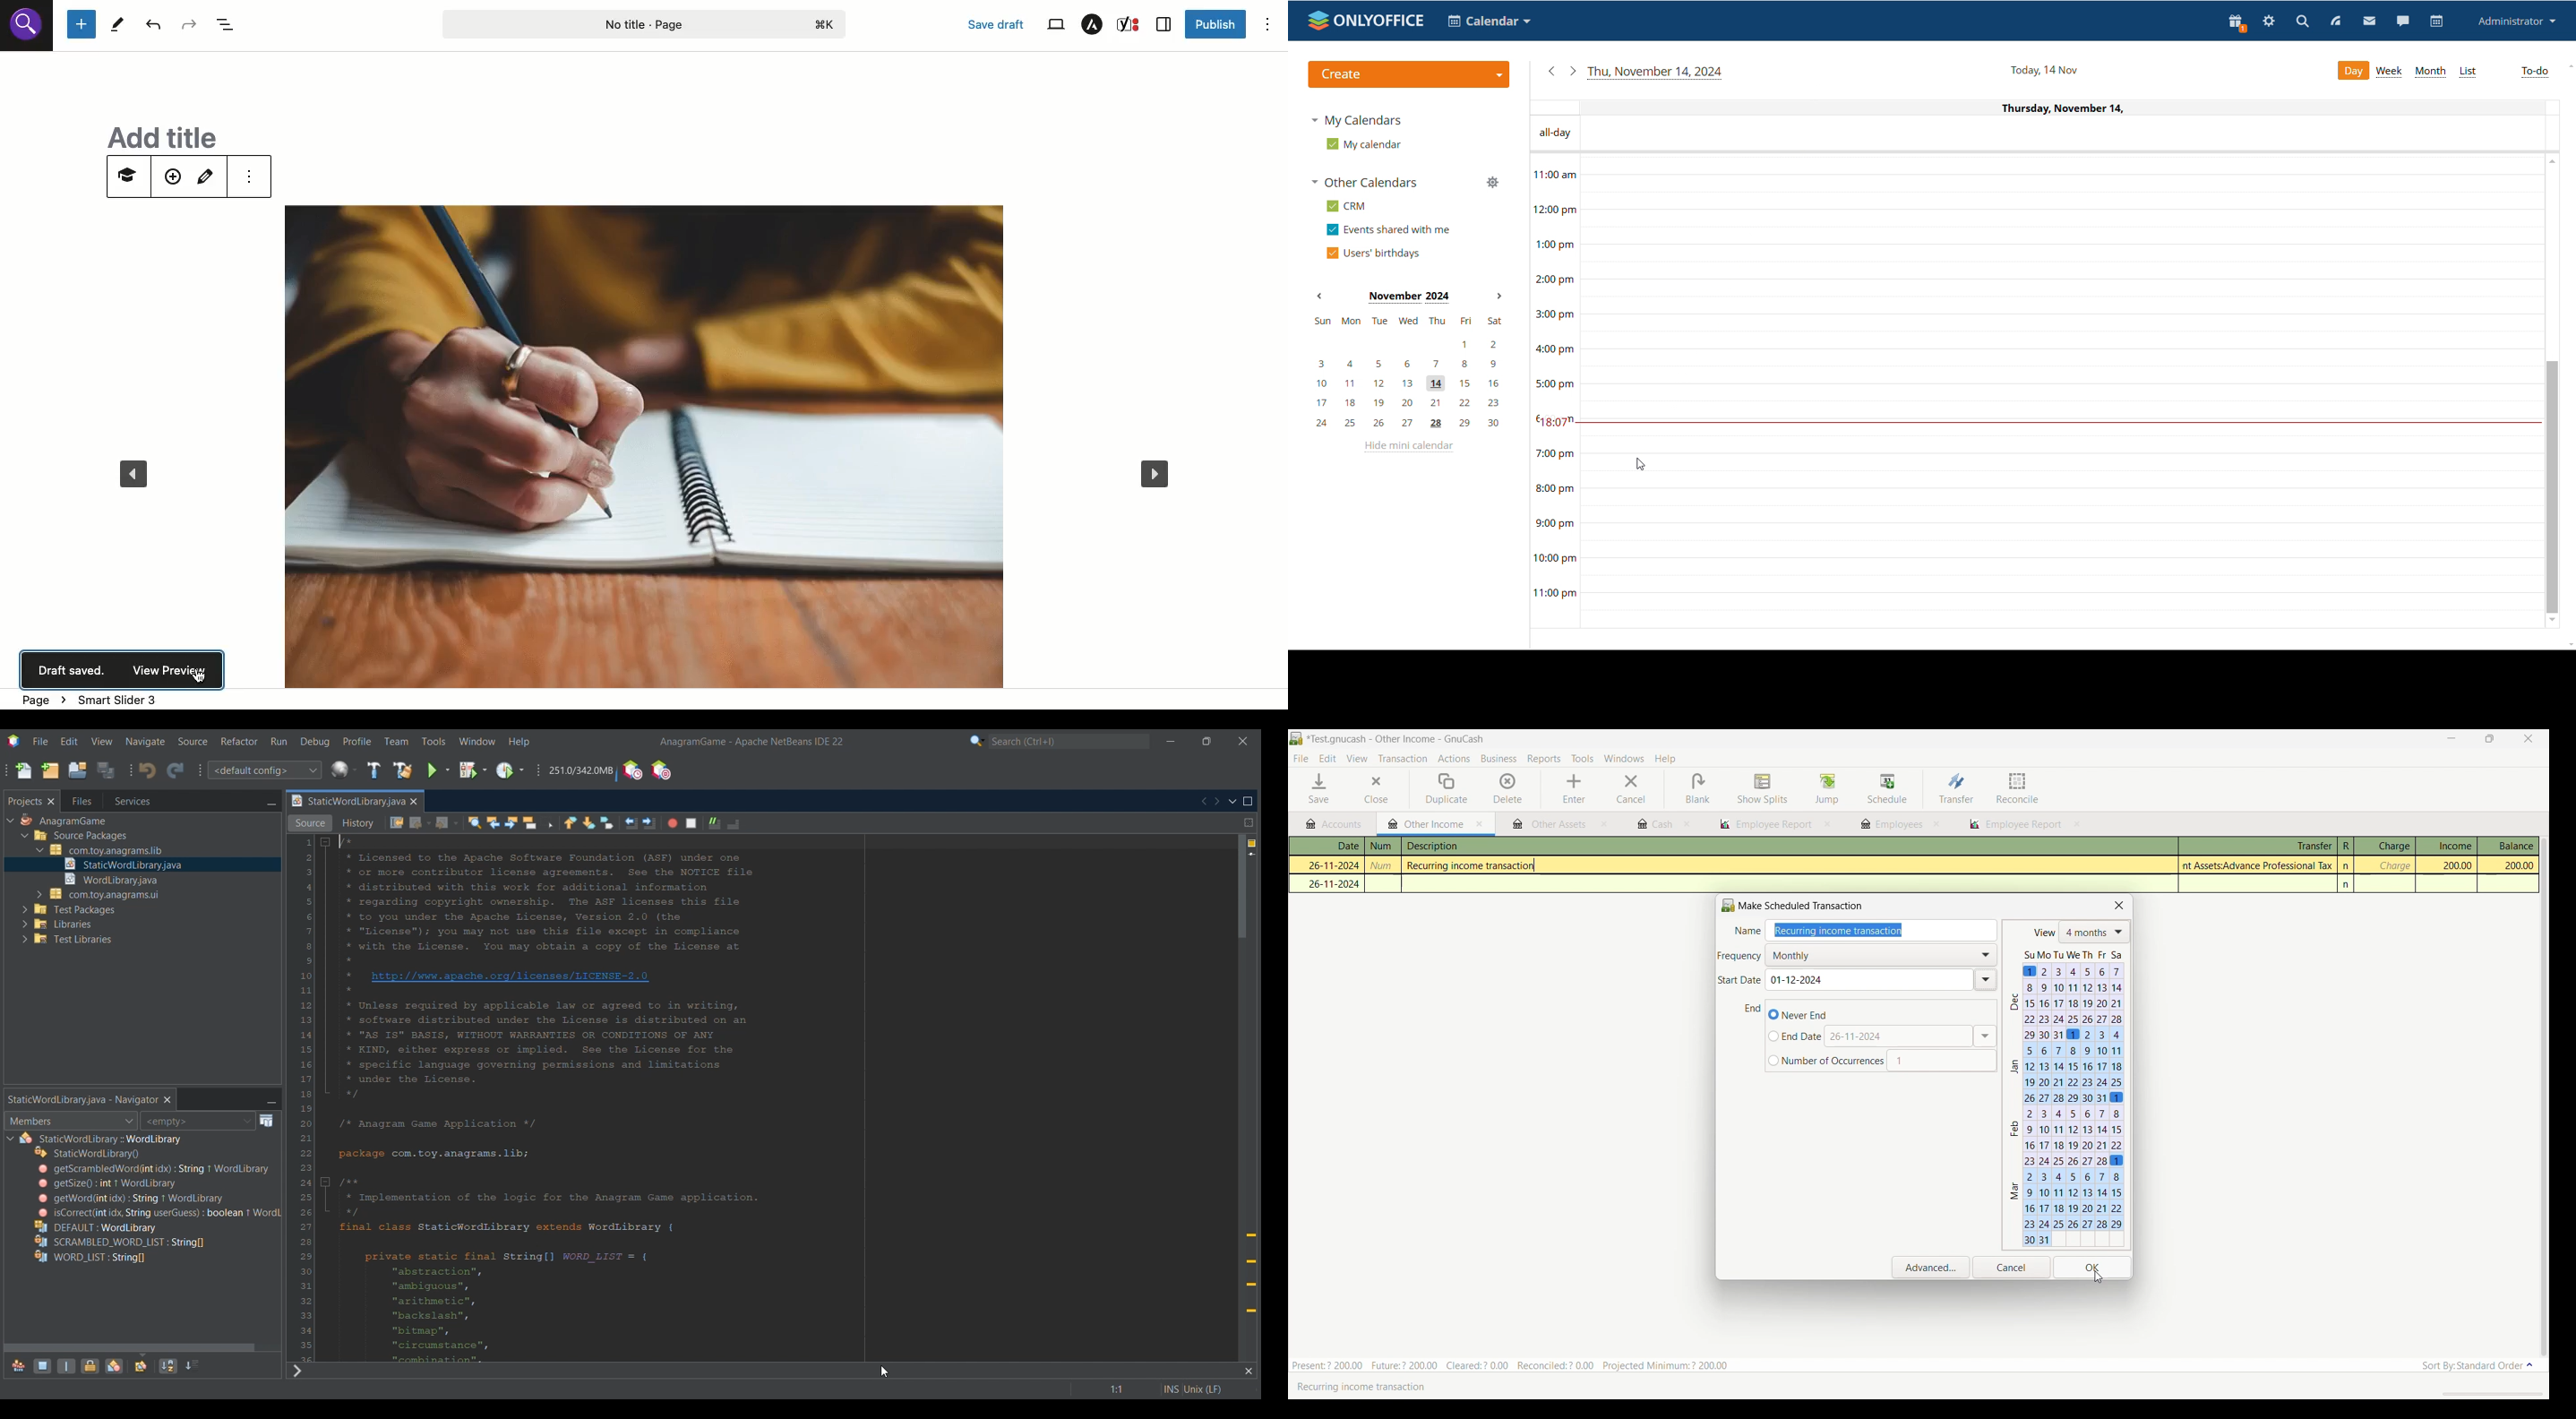  I want to click on Enter, so click(1574, 789).